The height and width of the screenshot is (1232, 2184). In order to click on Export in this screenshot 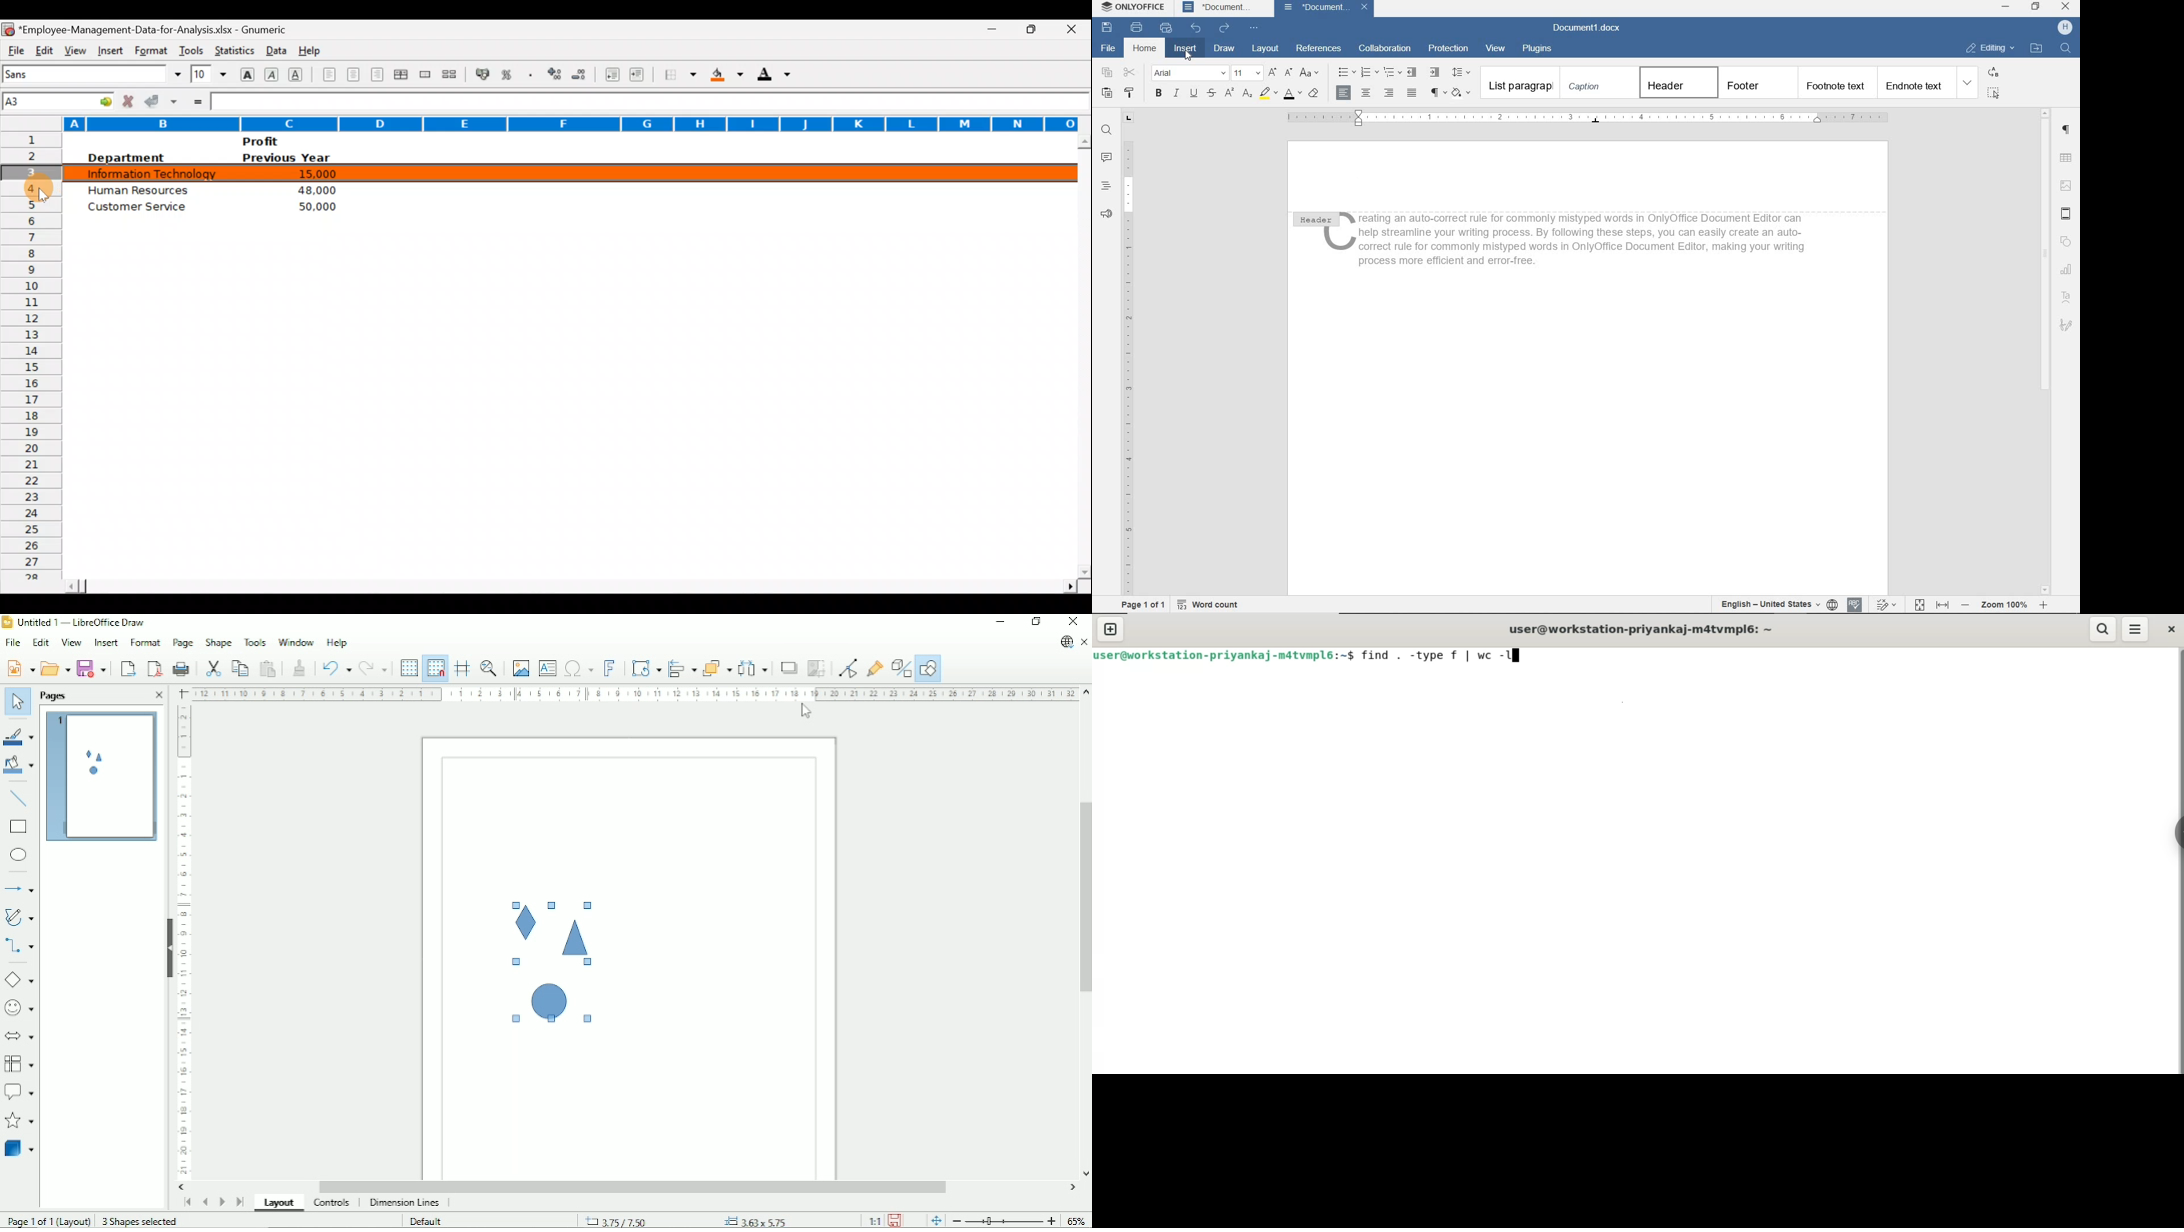, I will do `click(127, 668)`.